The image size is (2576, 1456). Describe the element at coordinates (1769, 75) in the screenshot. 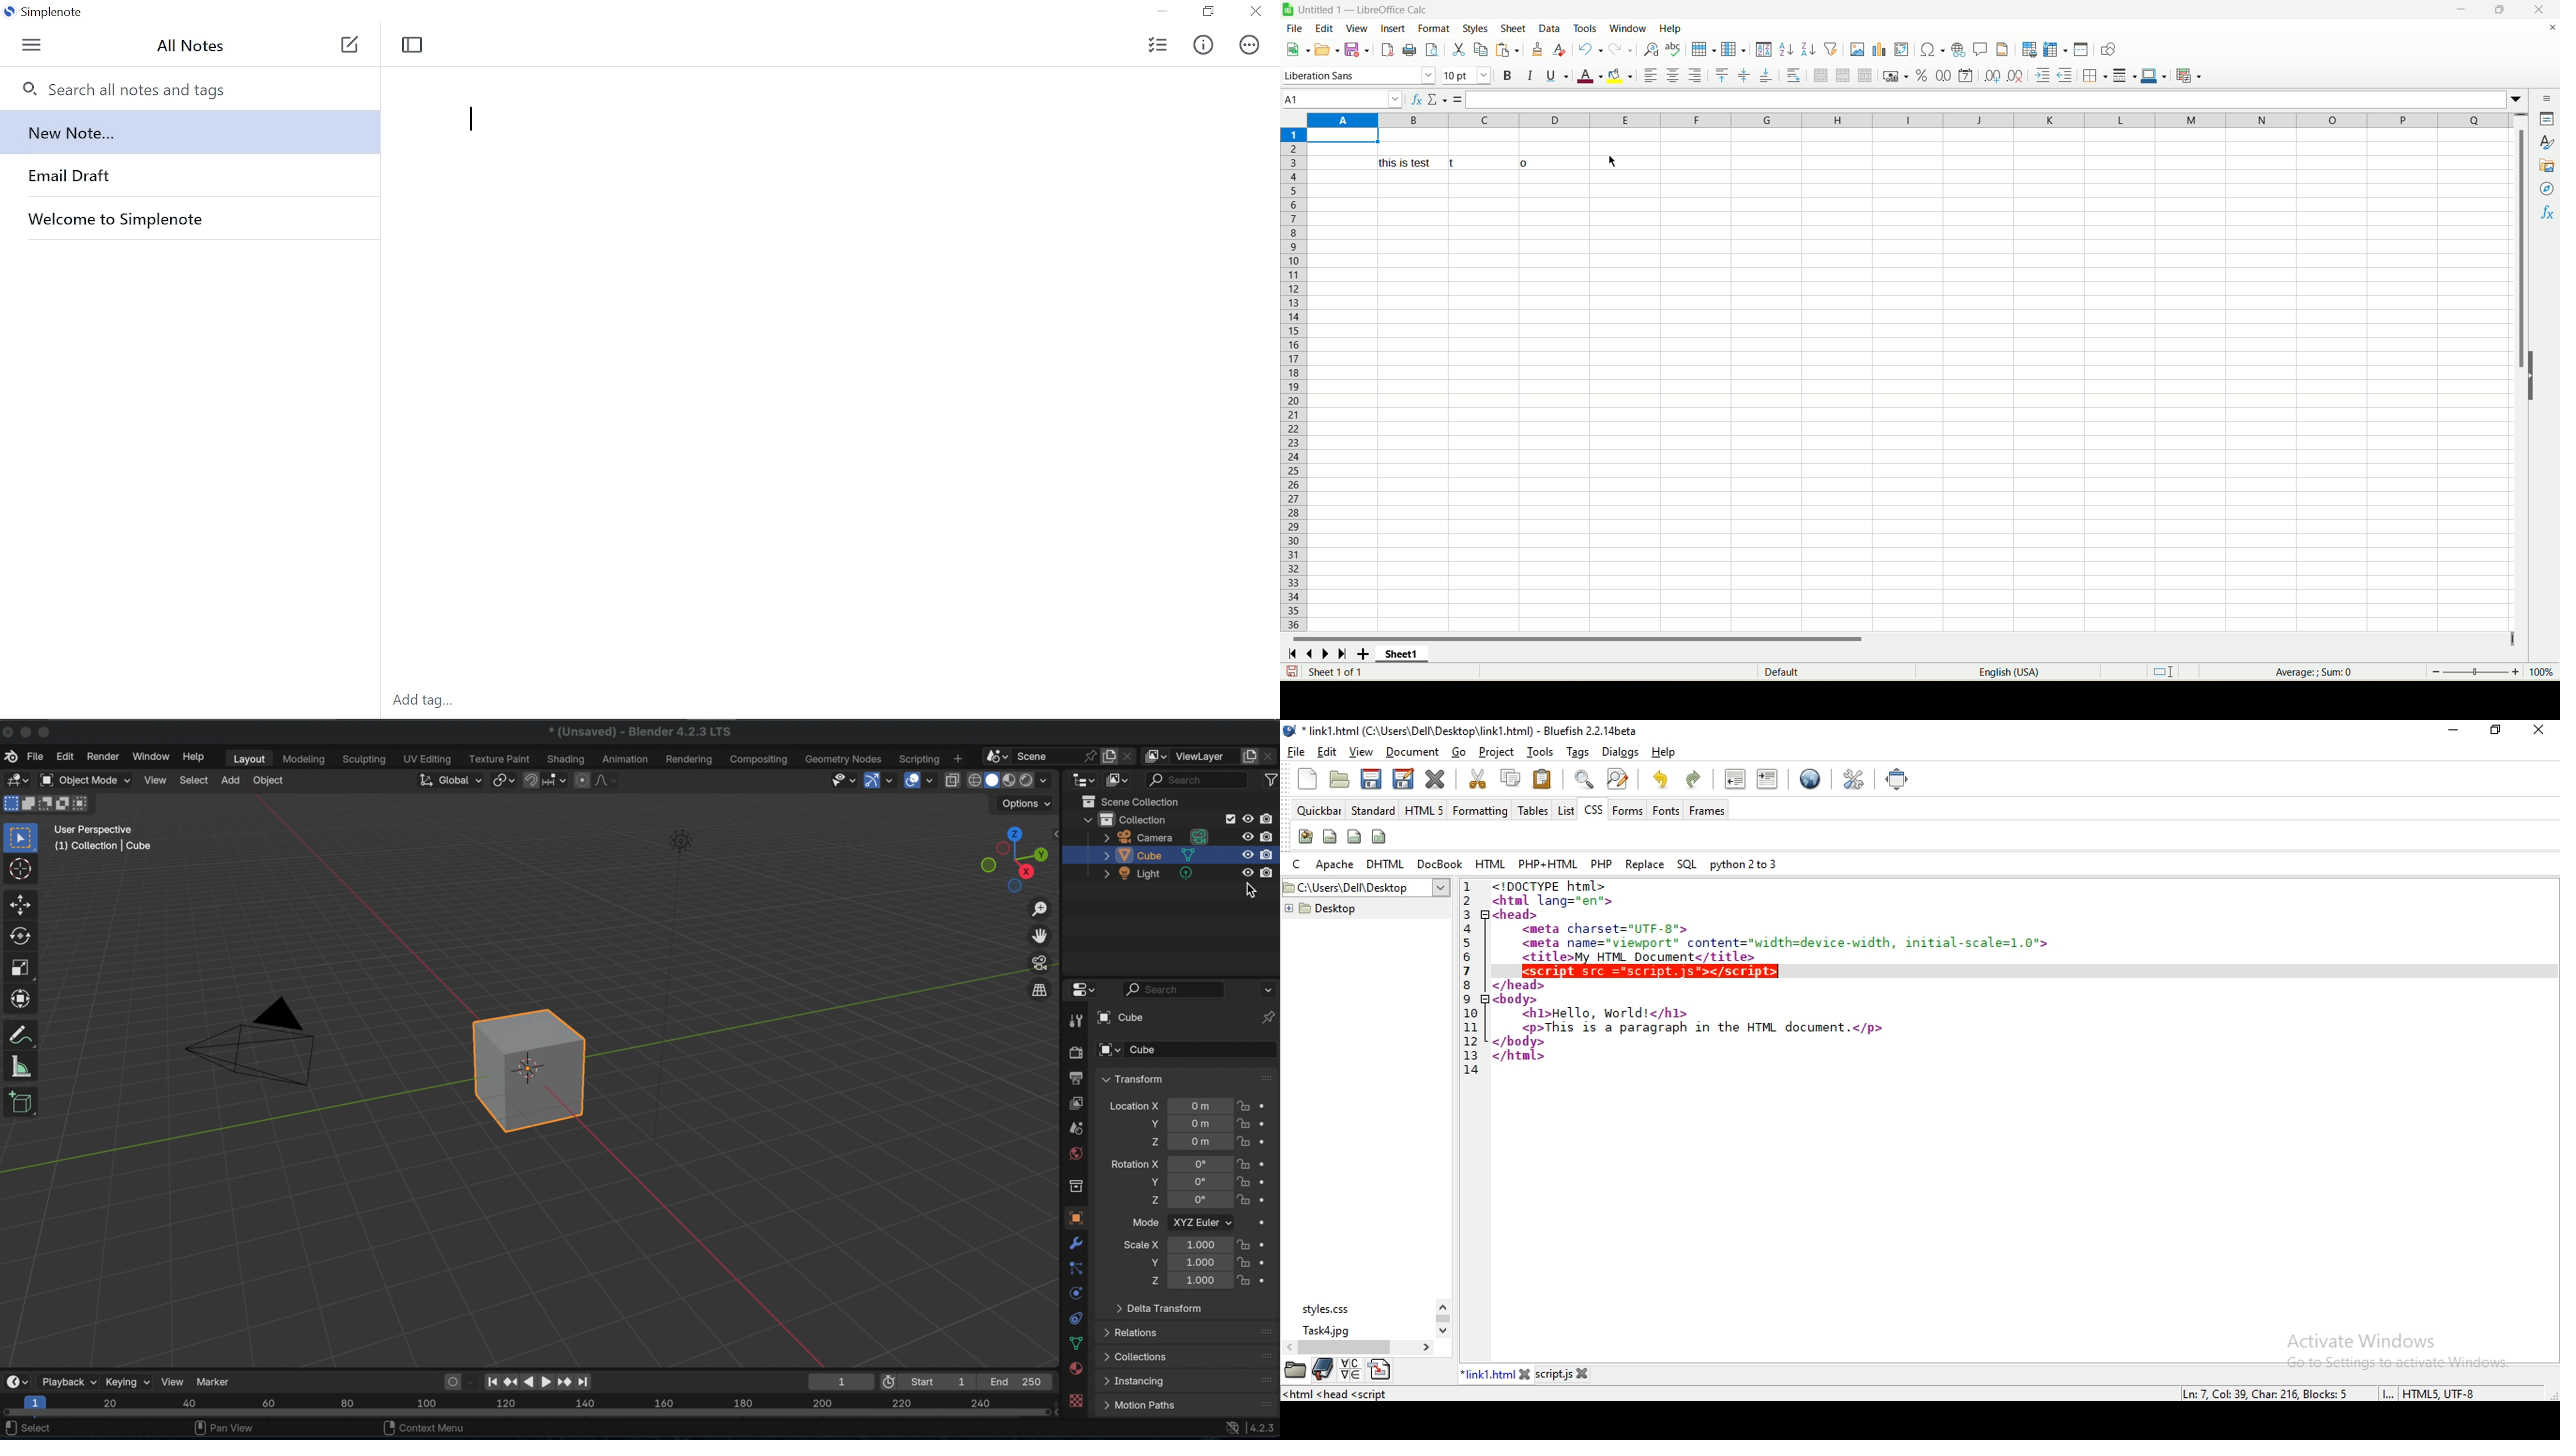

I see `align bottom` at that location.